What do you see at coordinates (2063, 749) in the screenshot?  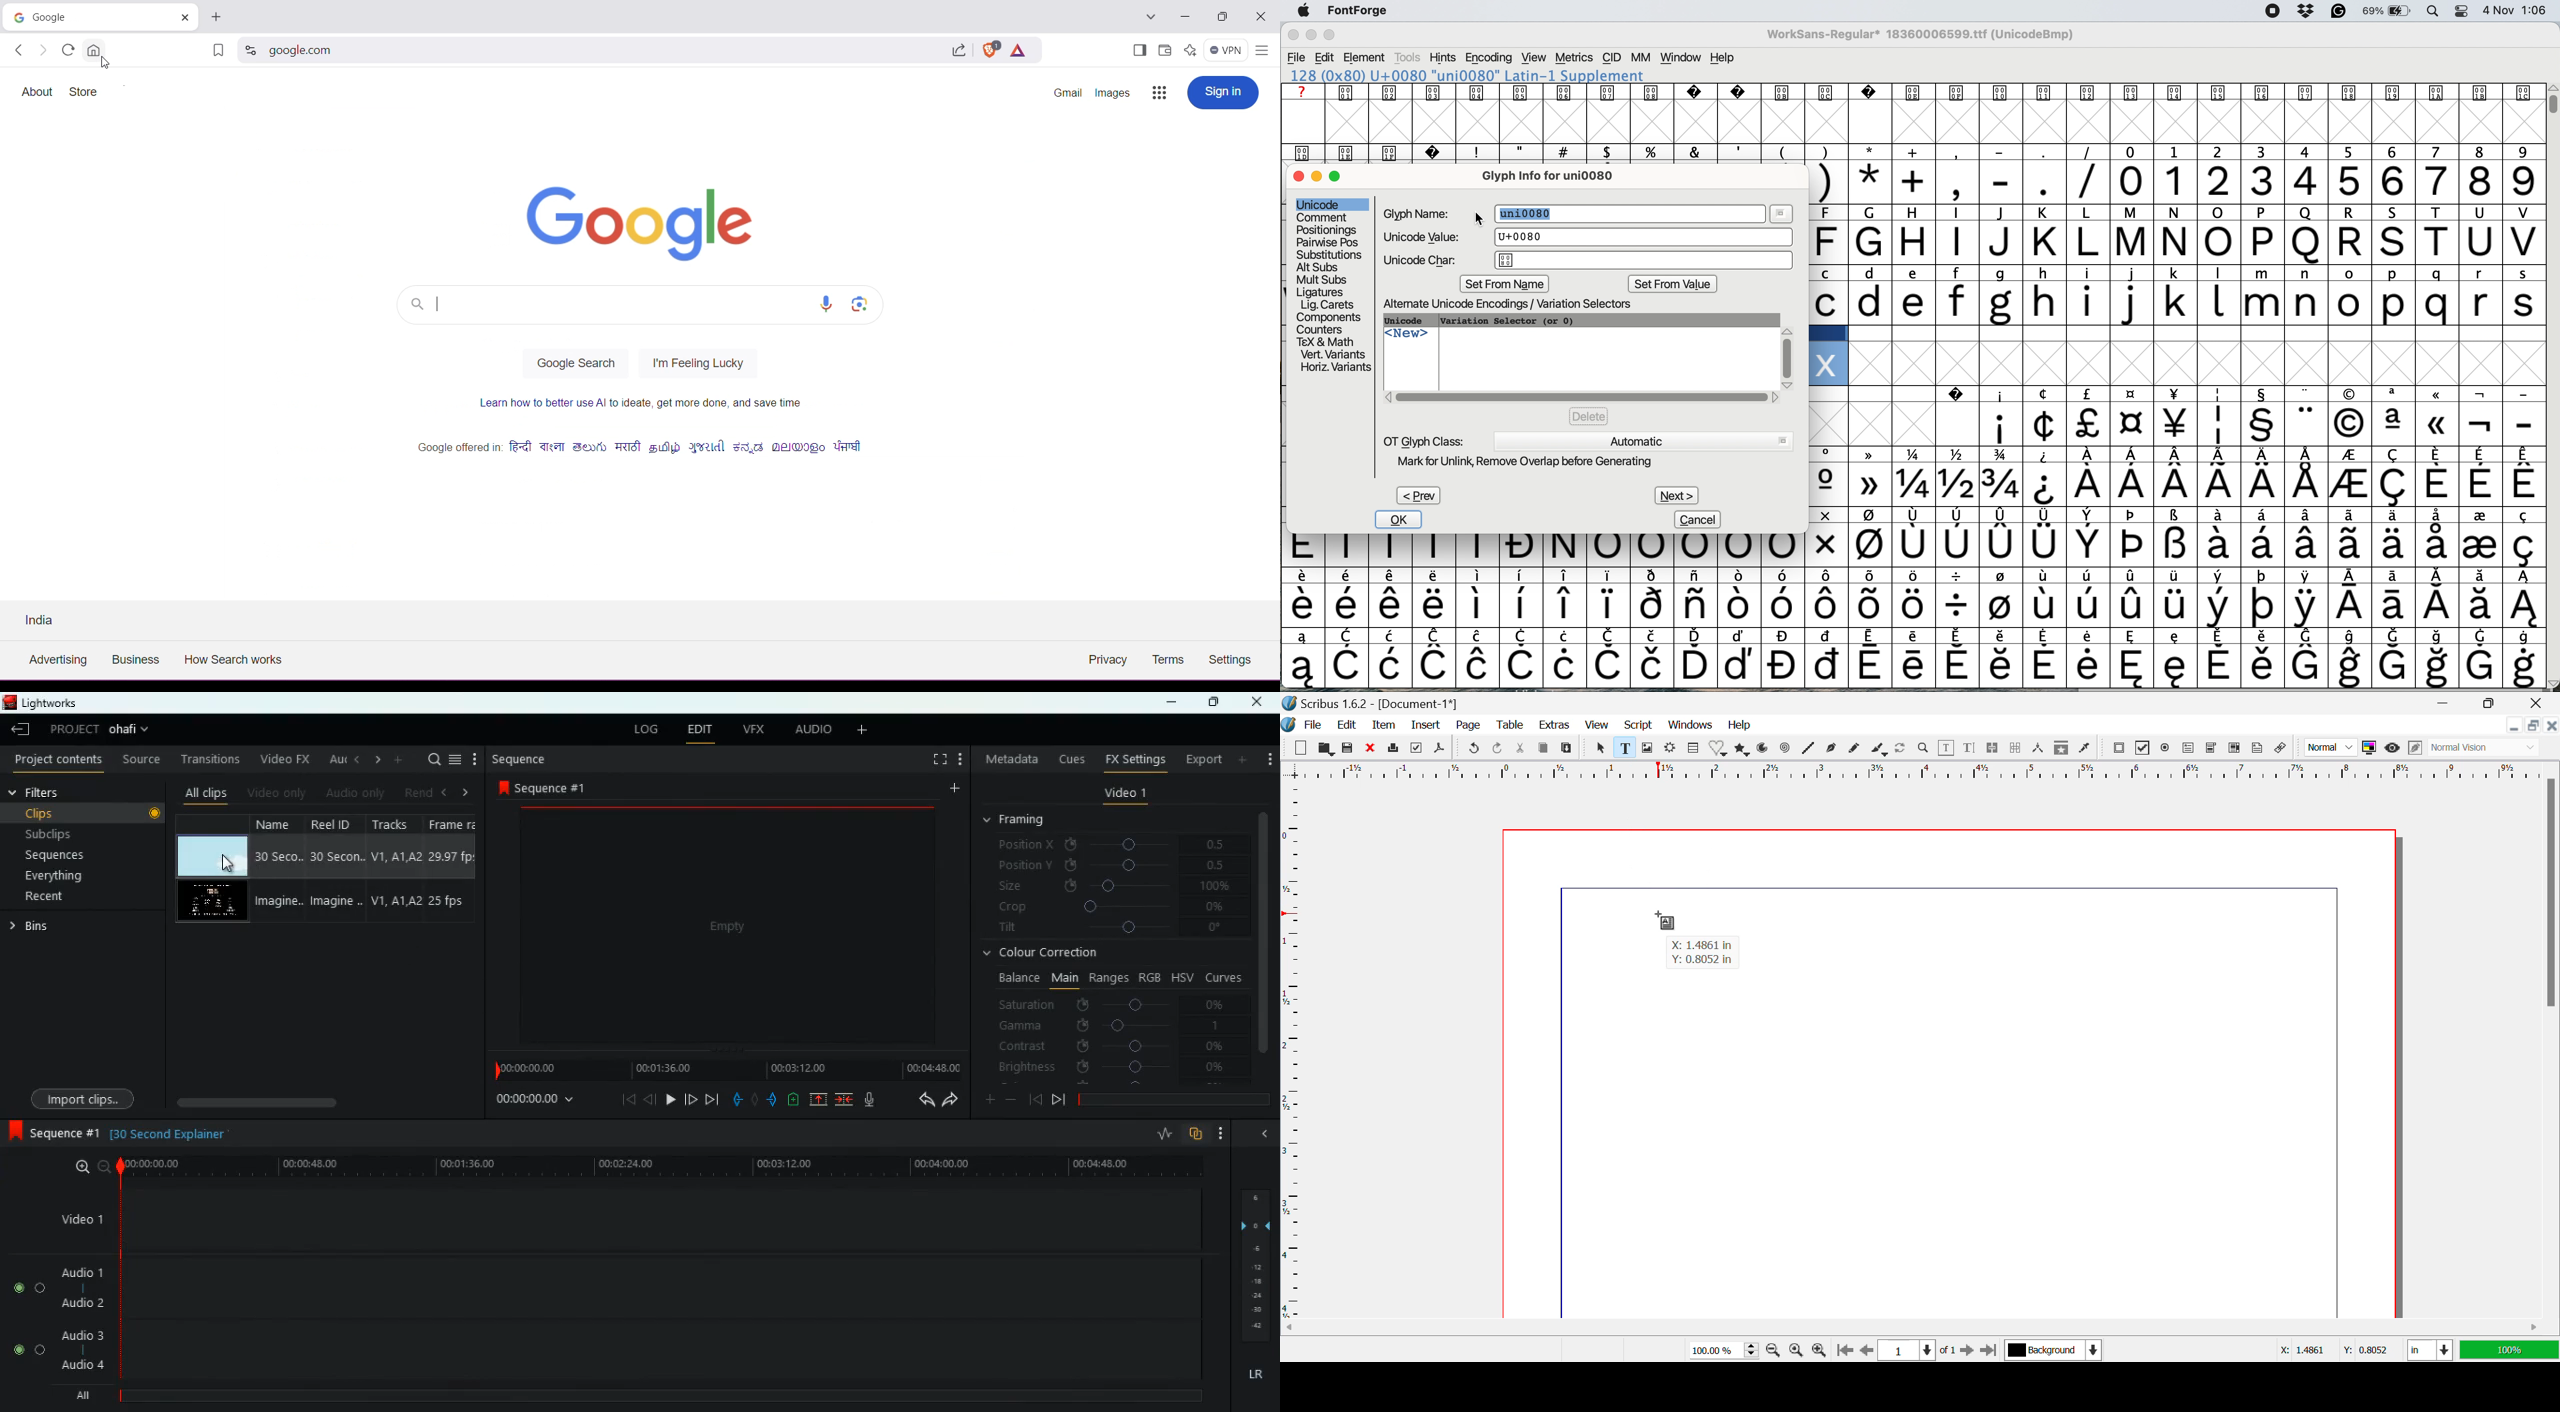 I see `Copy Item Properties` at bounding box center [2063, 749].